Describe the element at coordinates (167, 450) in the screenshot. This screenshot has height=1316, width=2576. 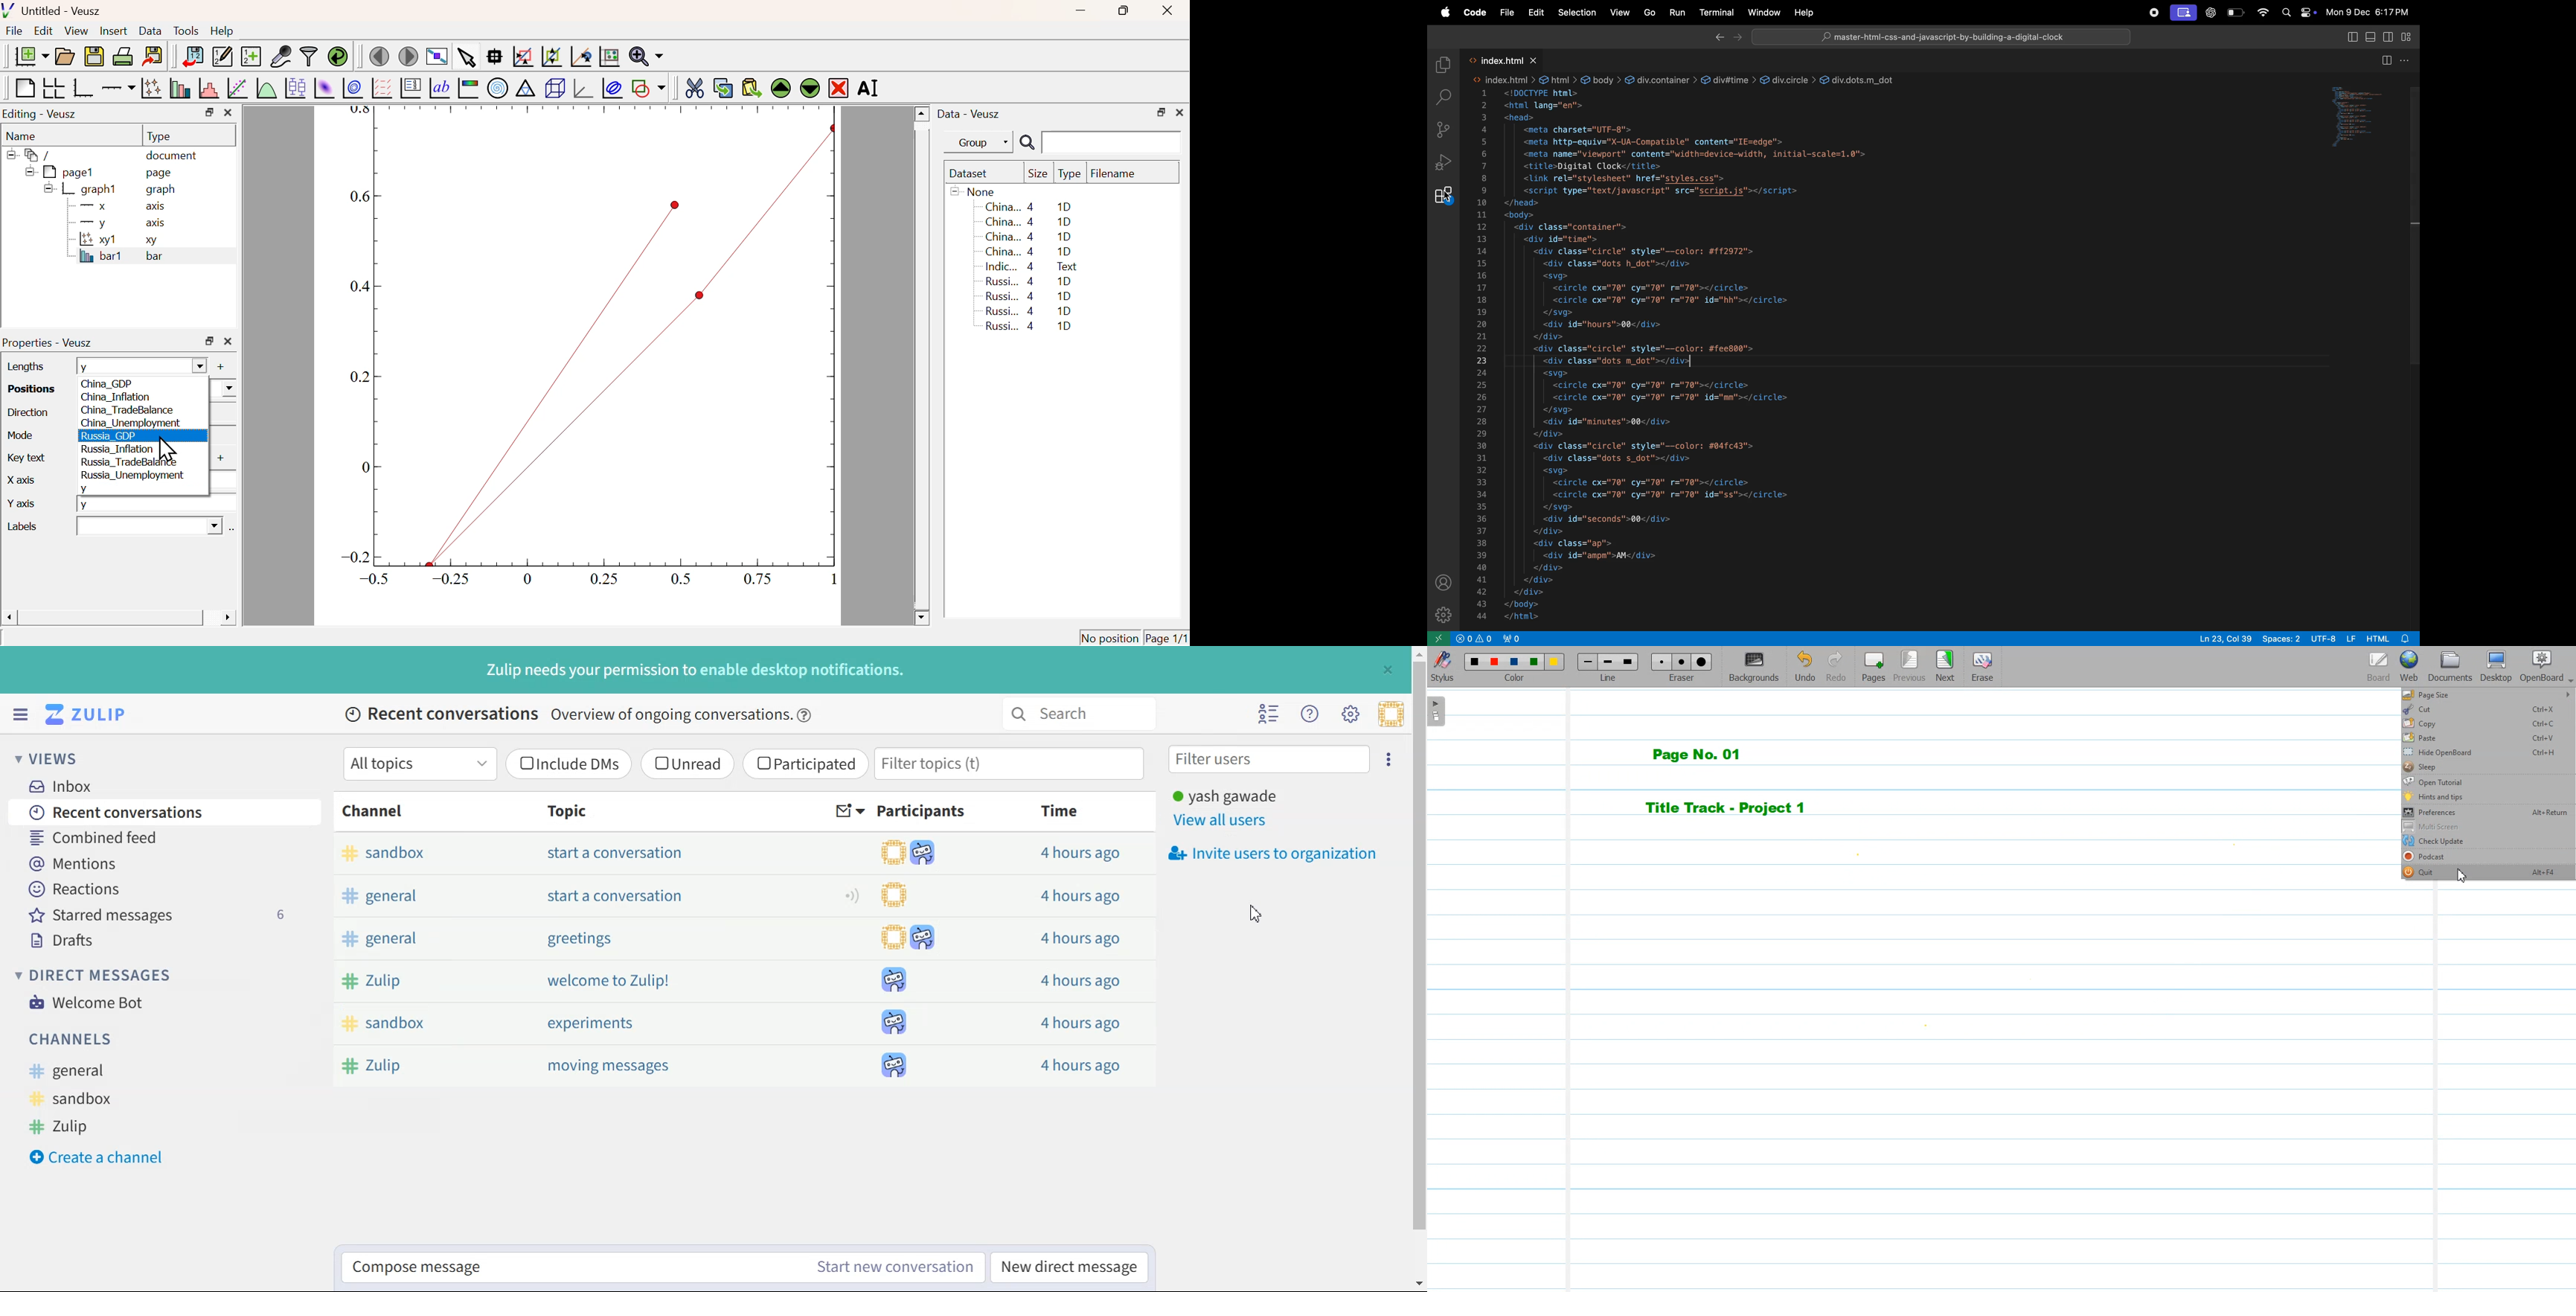
I see `Cursor` at that location.